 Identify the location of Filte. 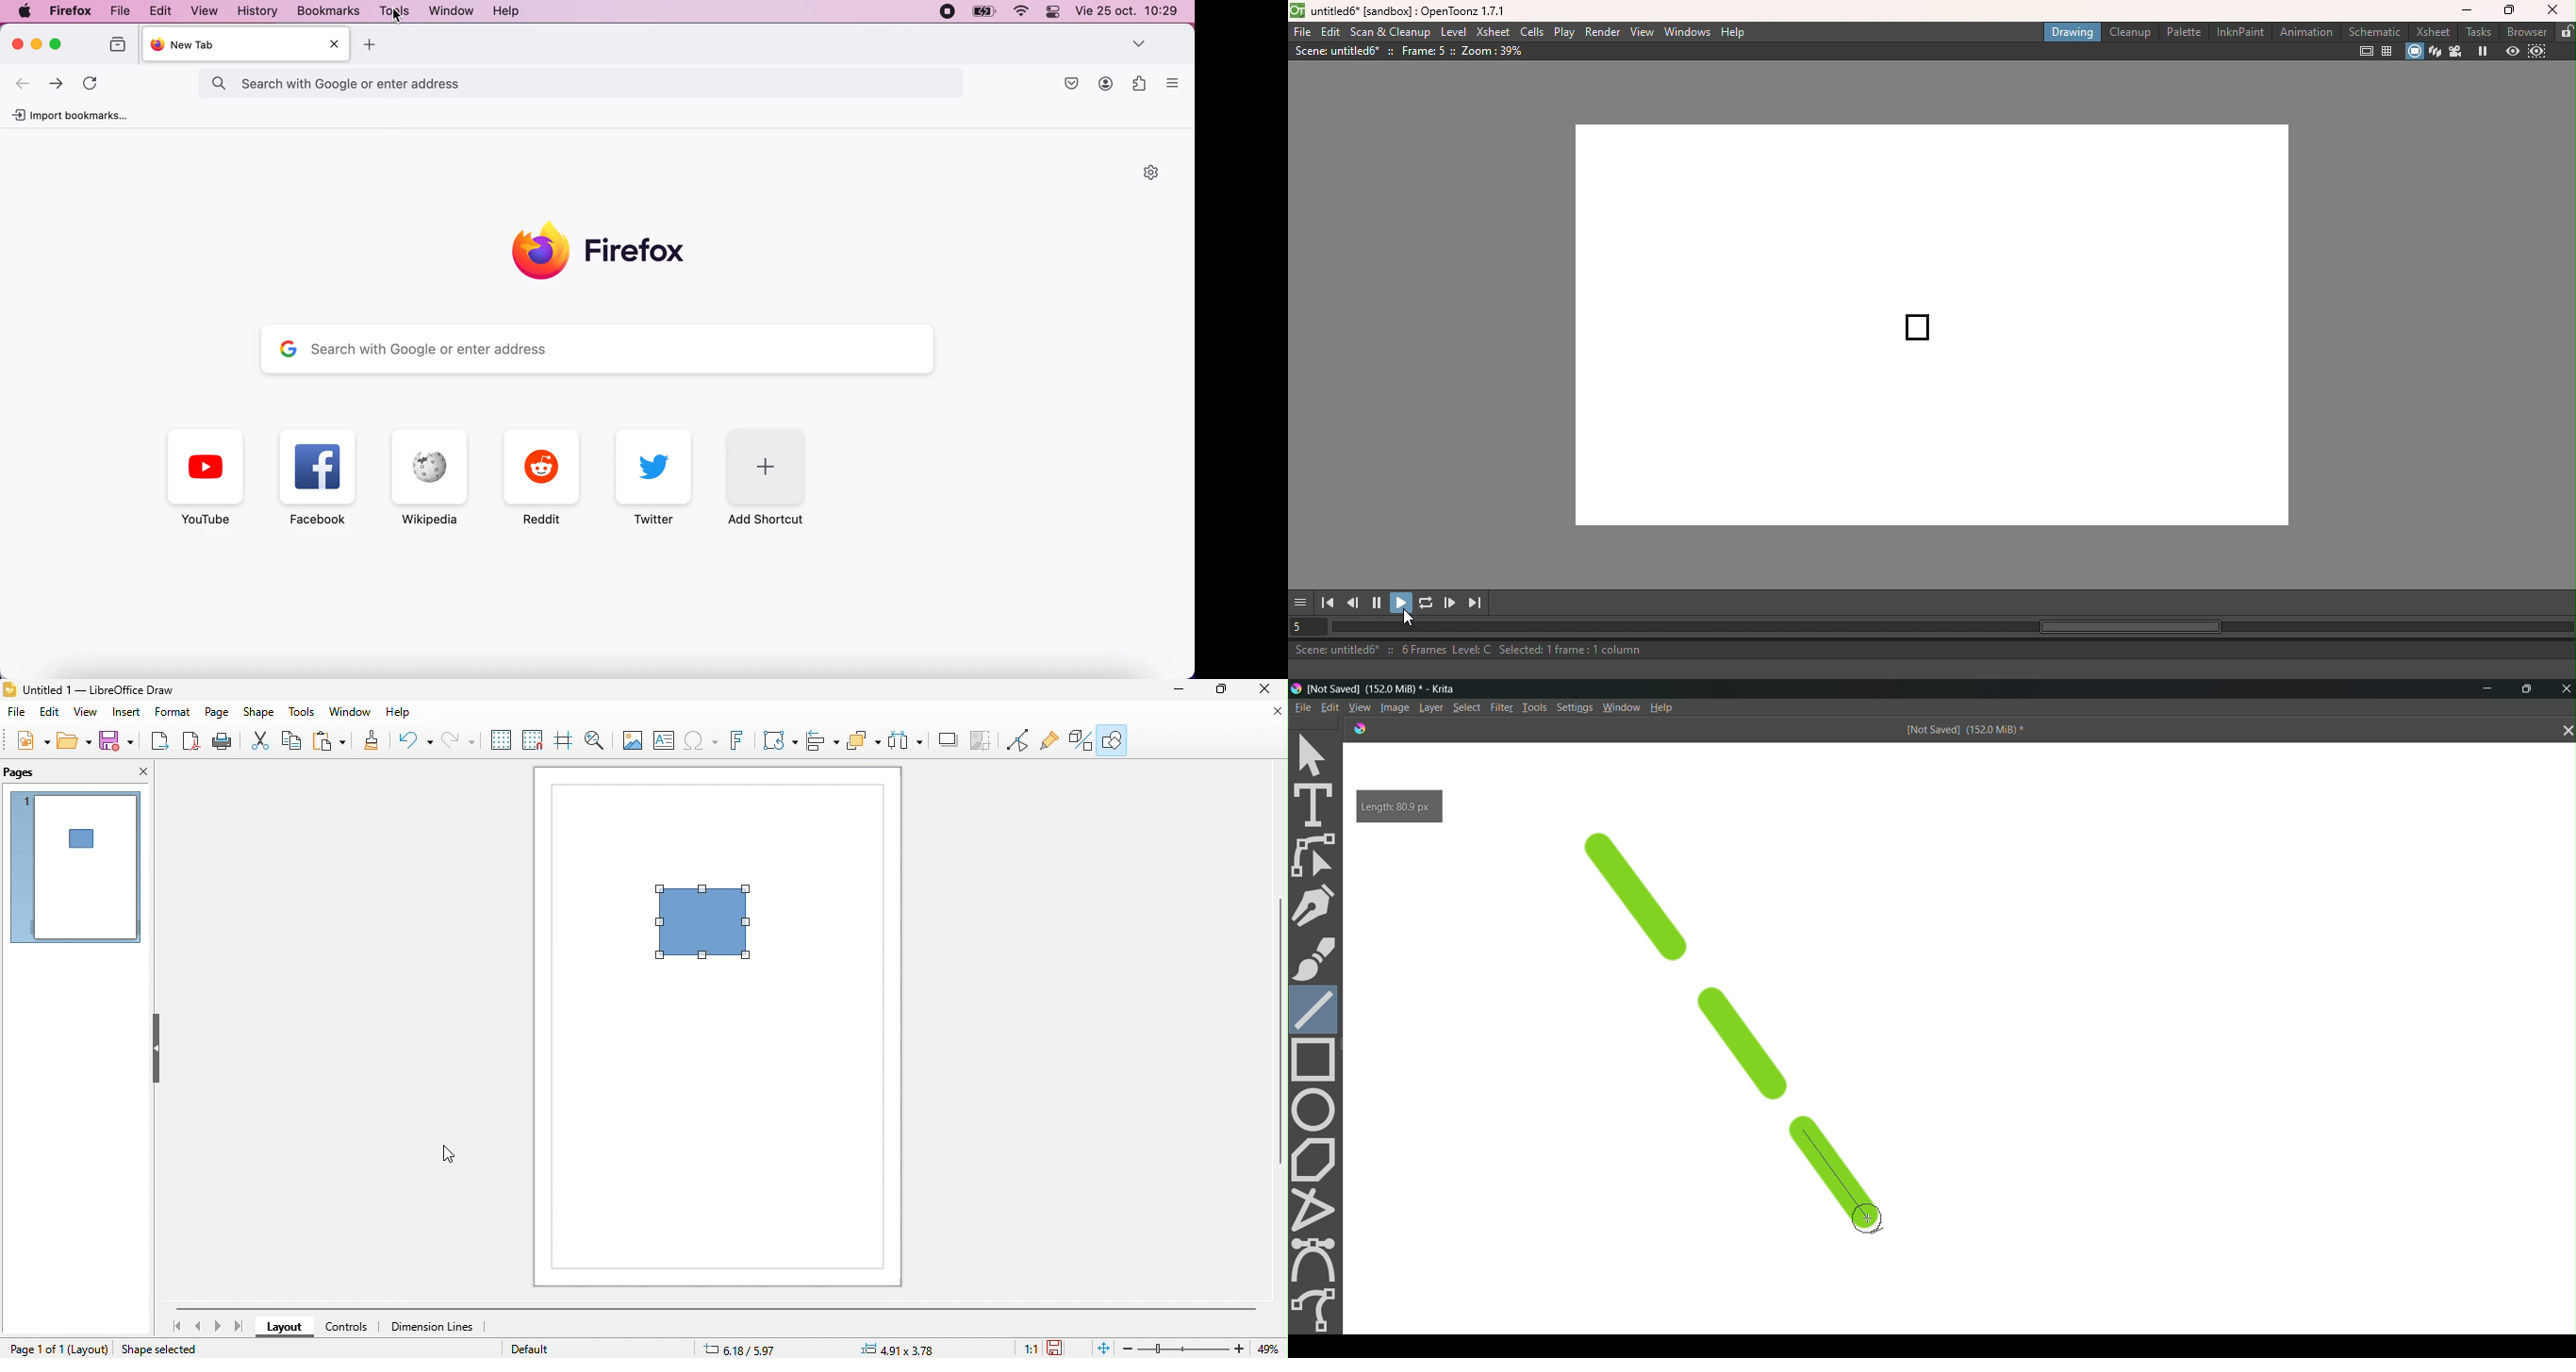
(1499, 706).